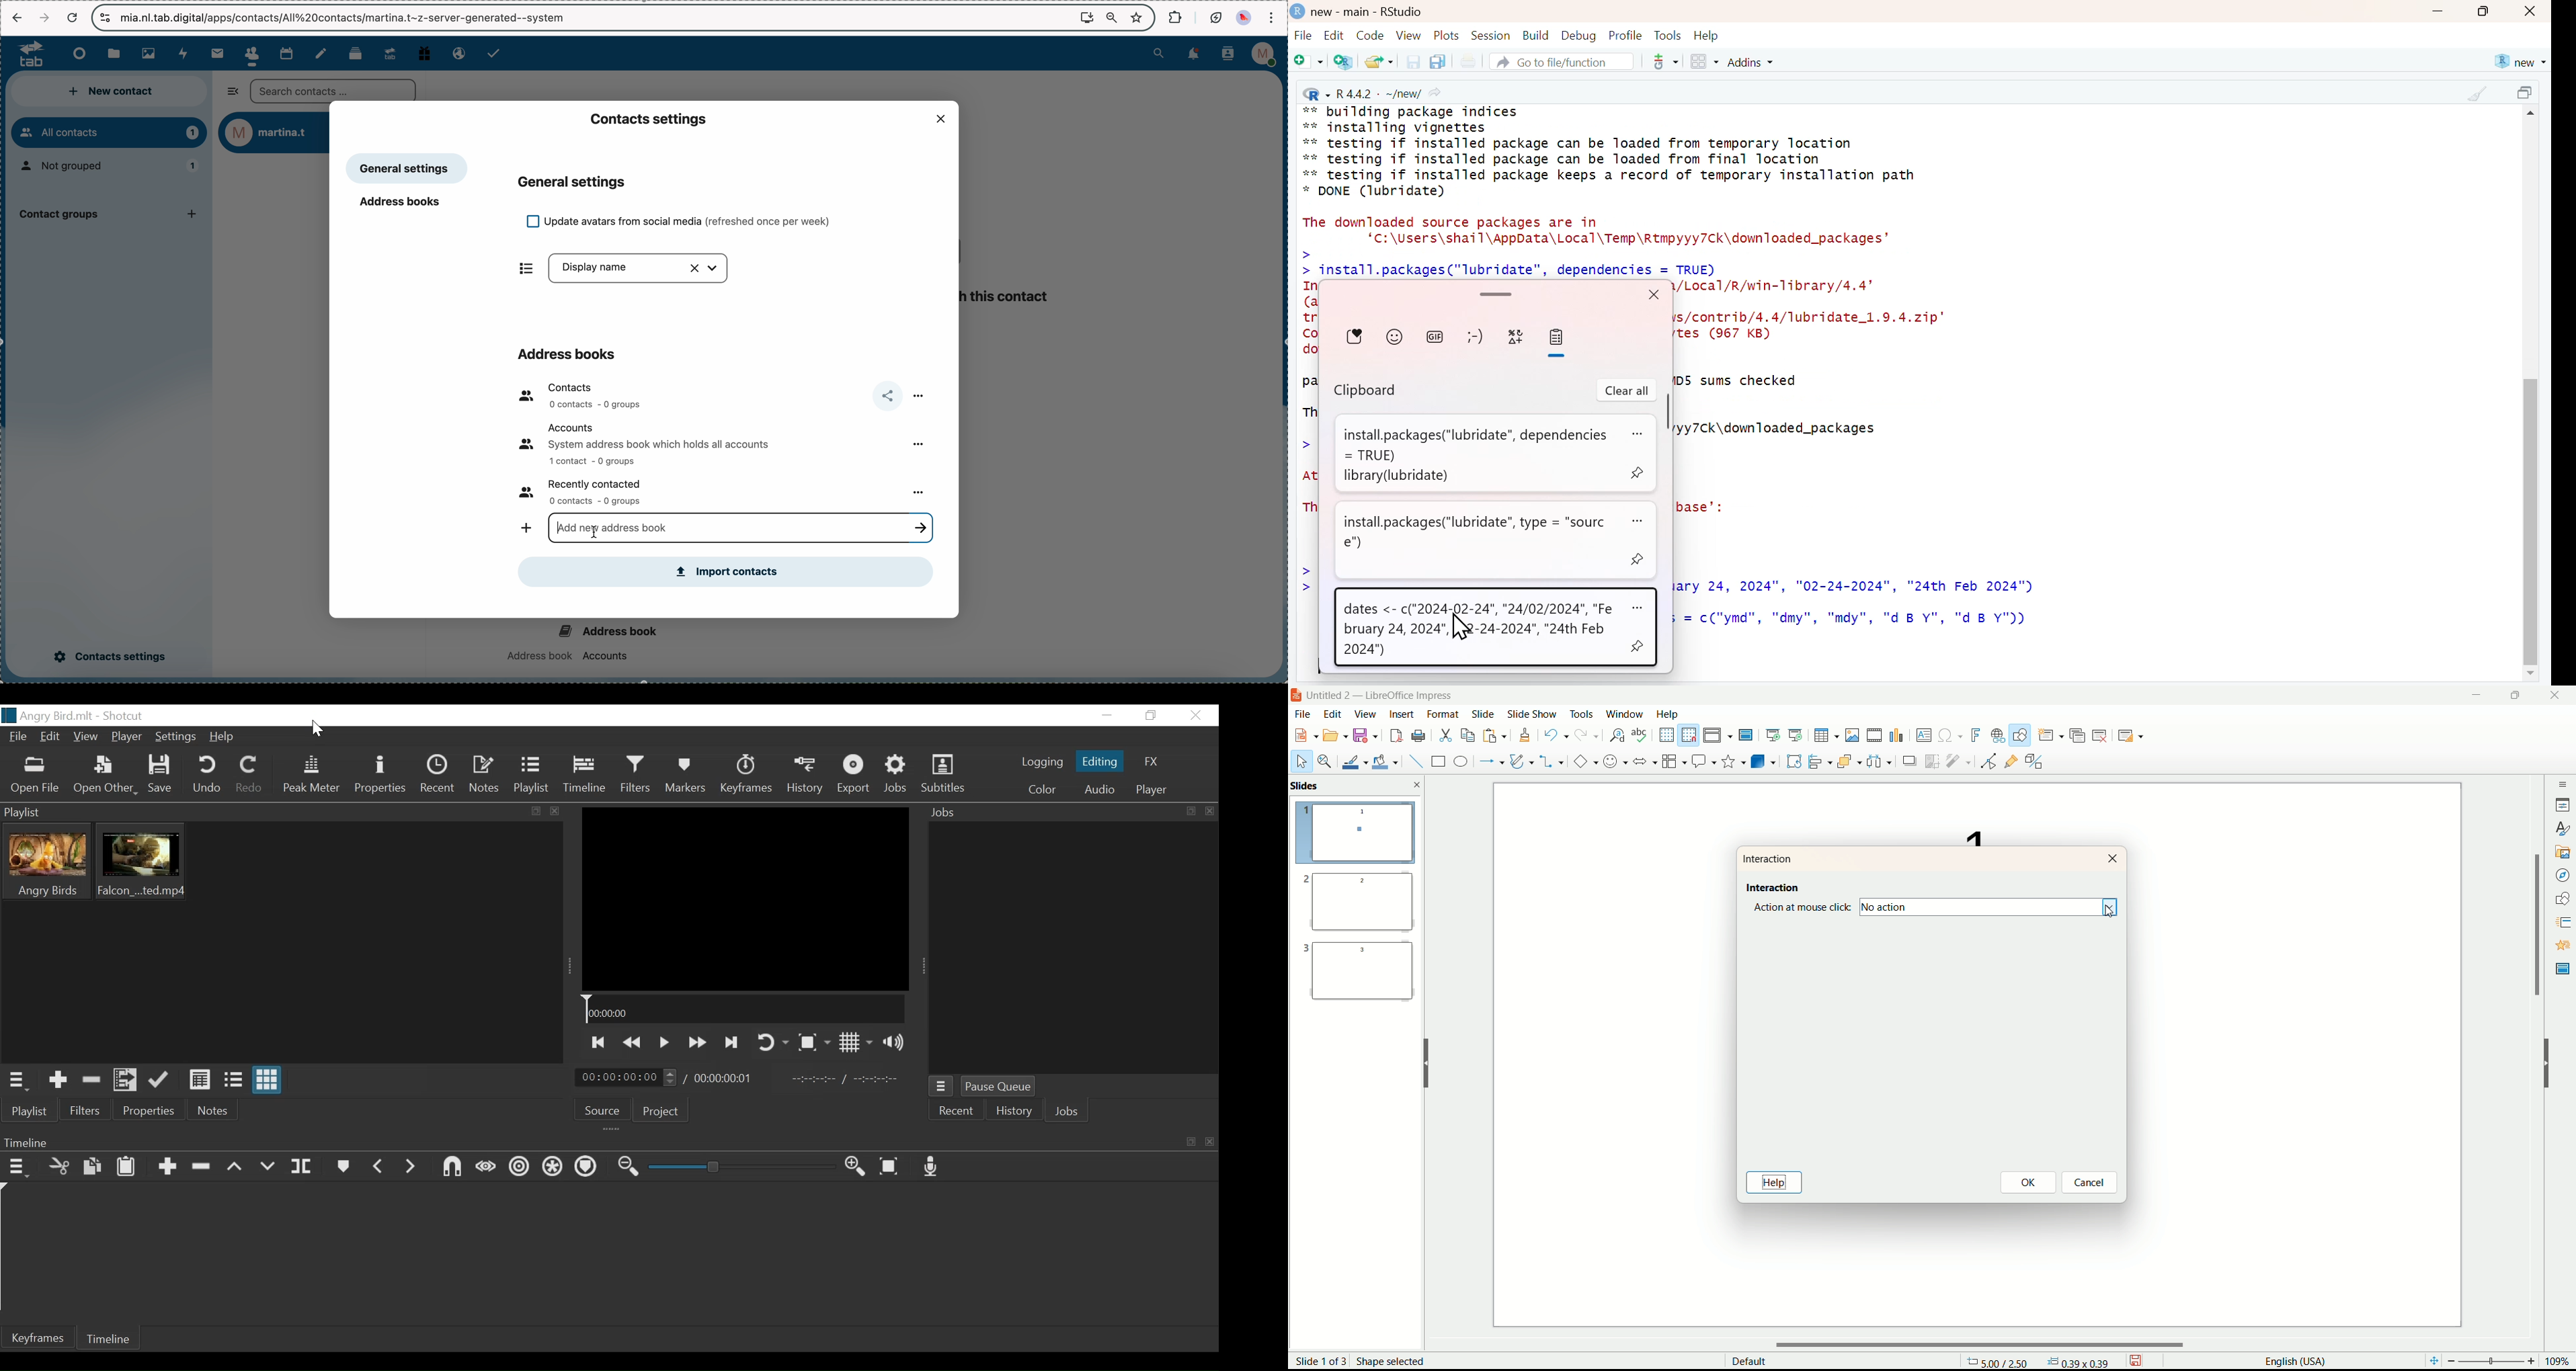 The image size is (2576, 1372). I want to click on upgrade, so click(389, 53).